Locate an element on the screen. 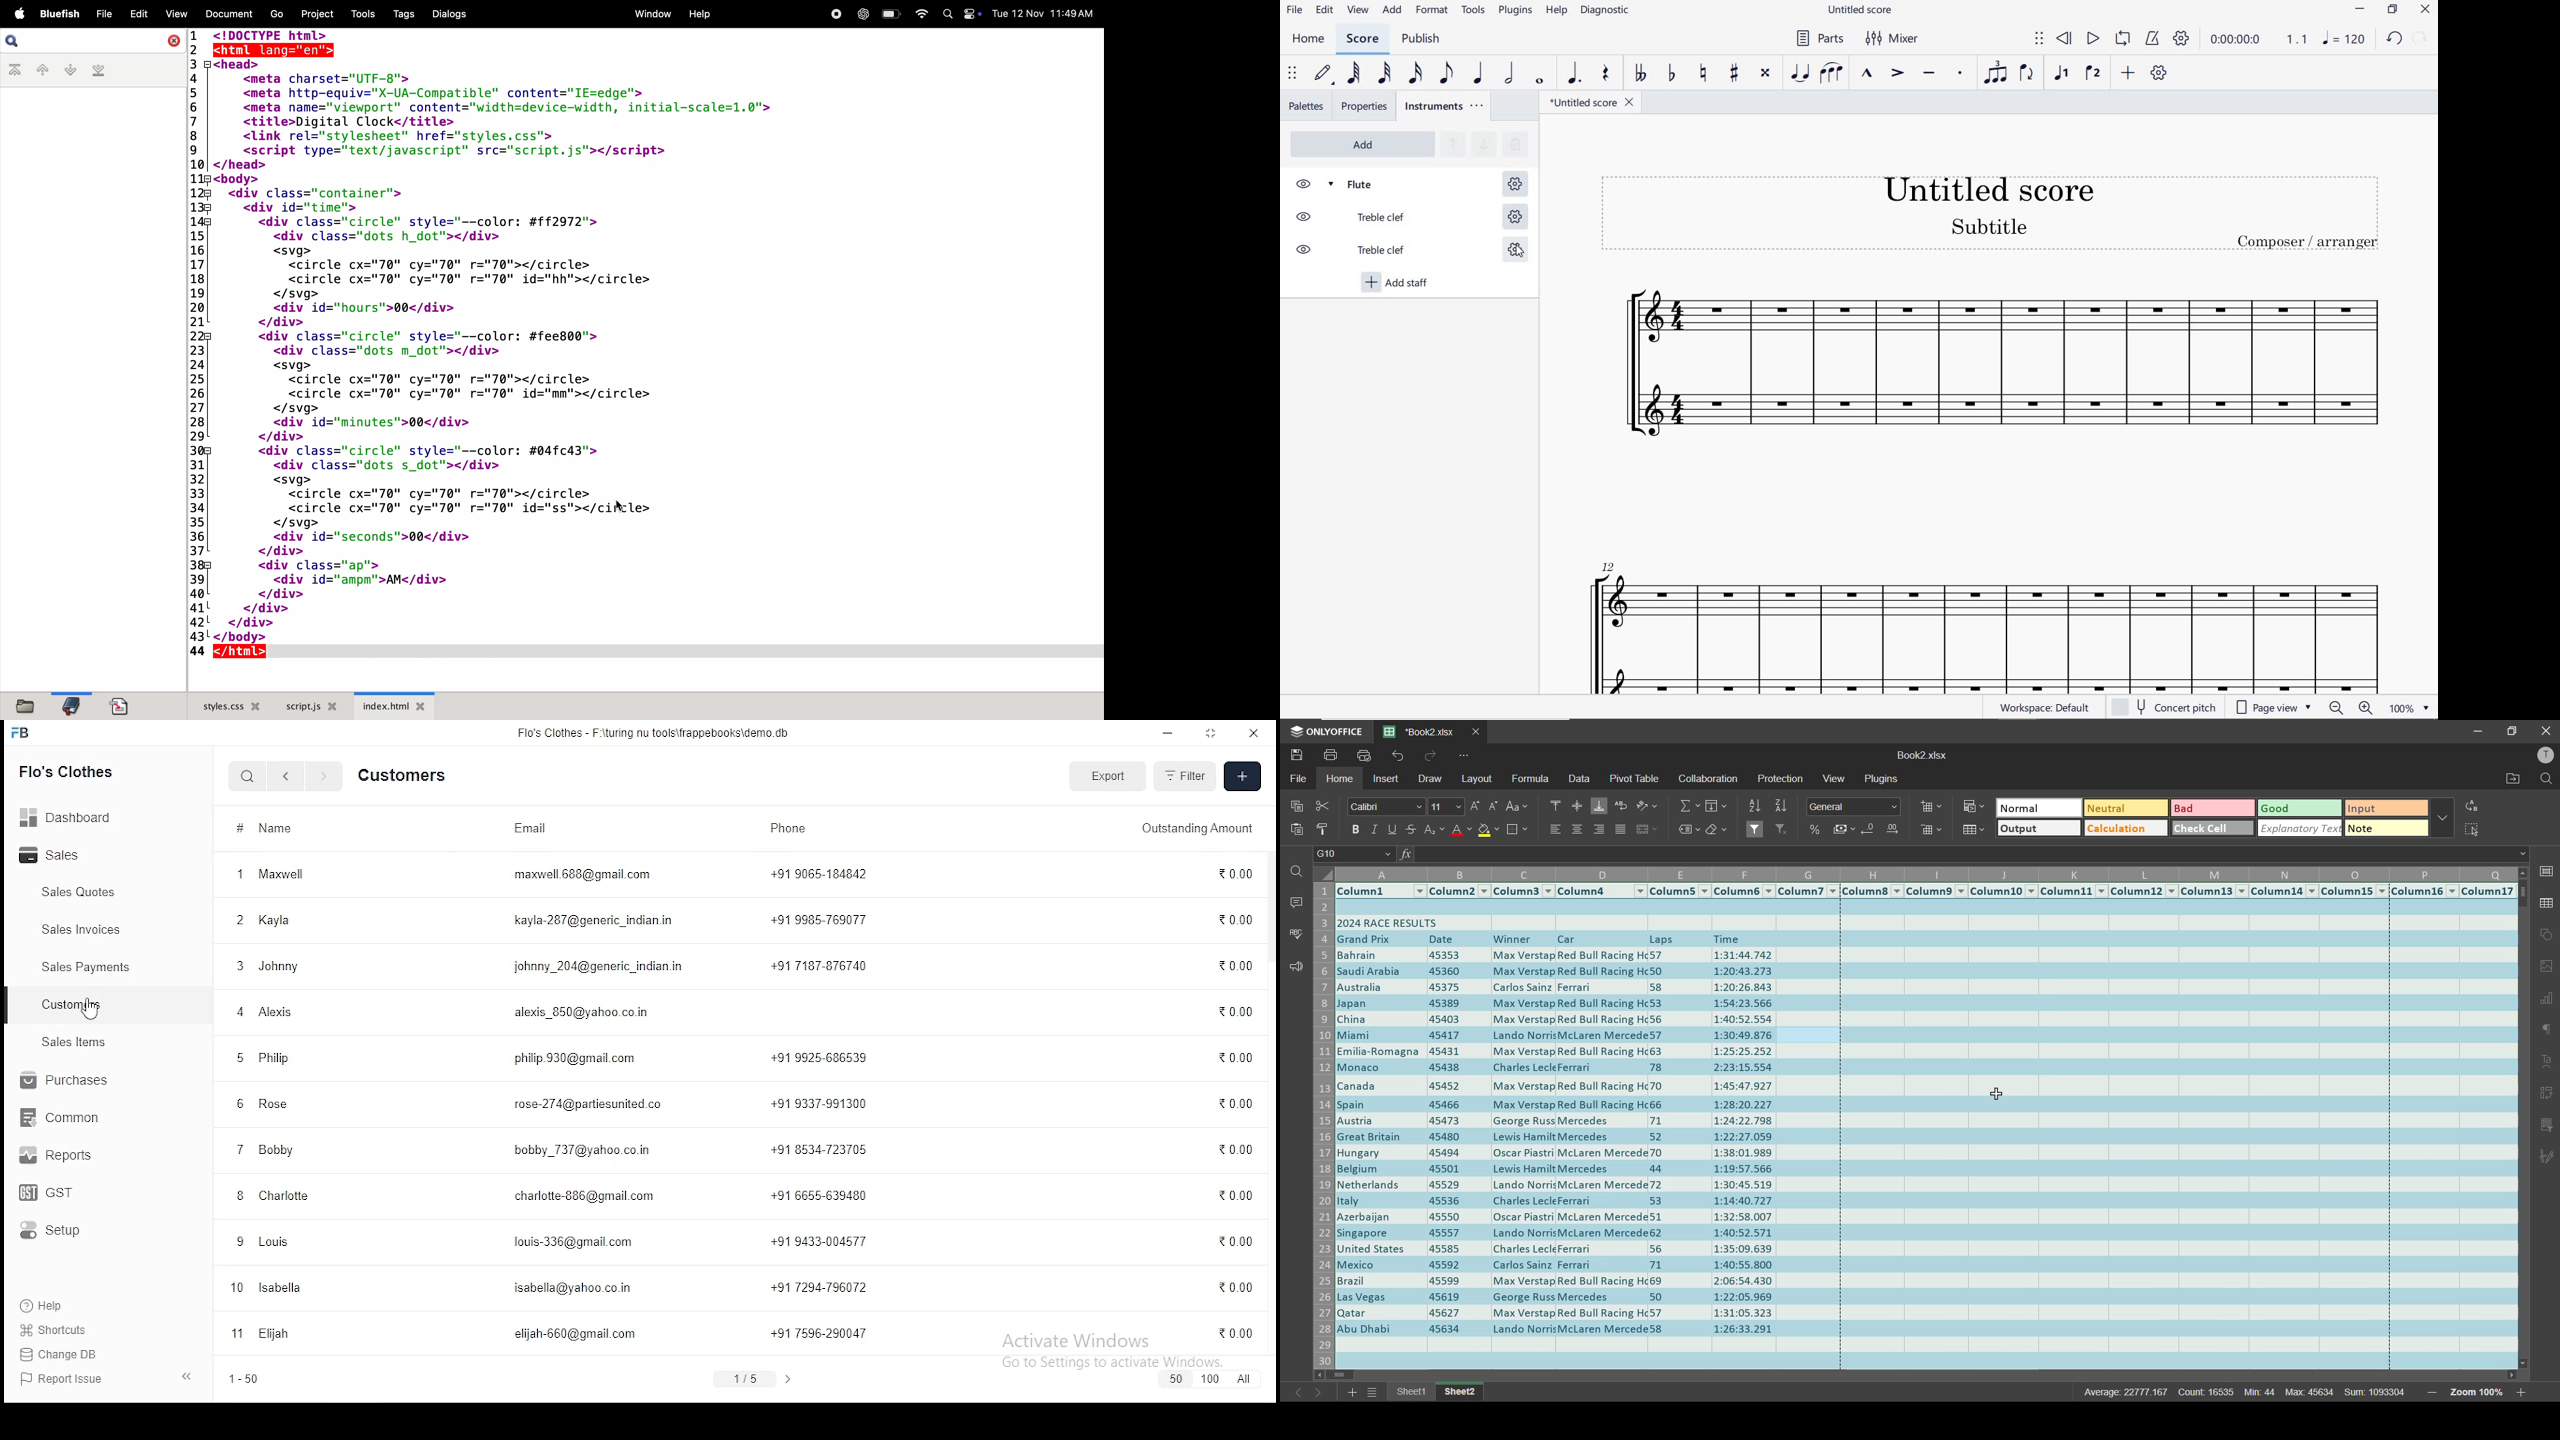 The width and height of the screenshot is (2576, 1456). view is located at coordinates (1838, 780).